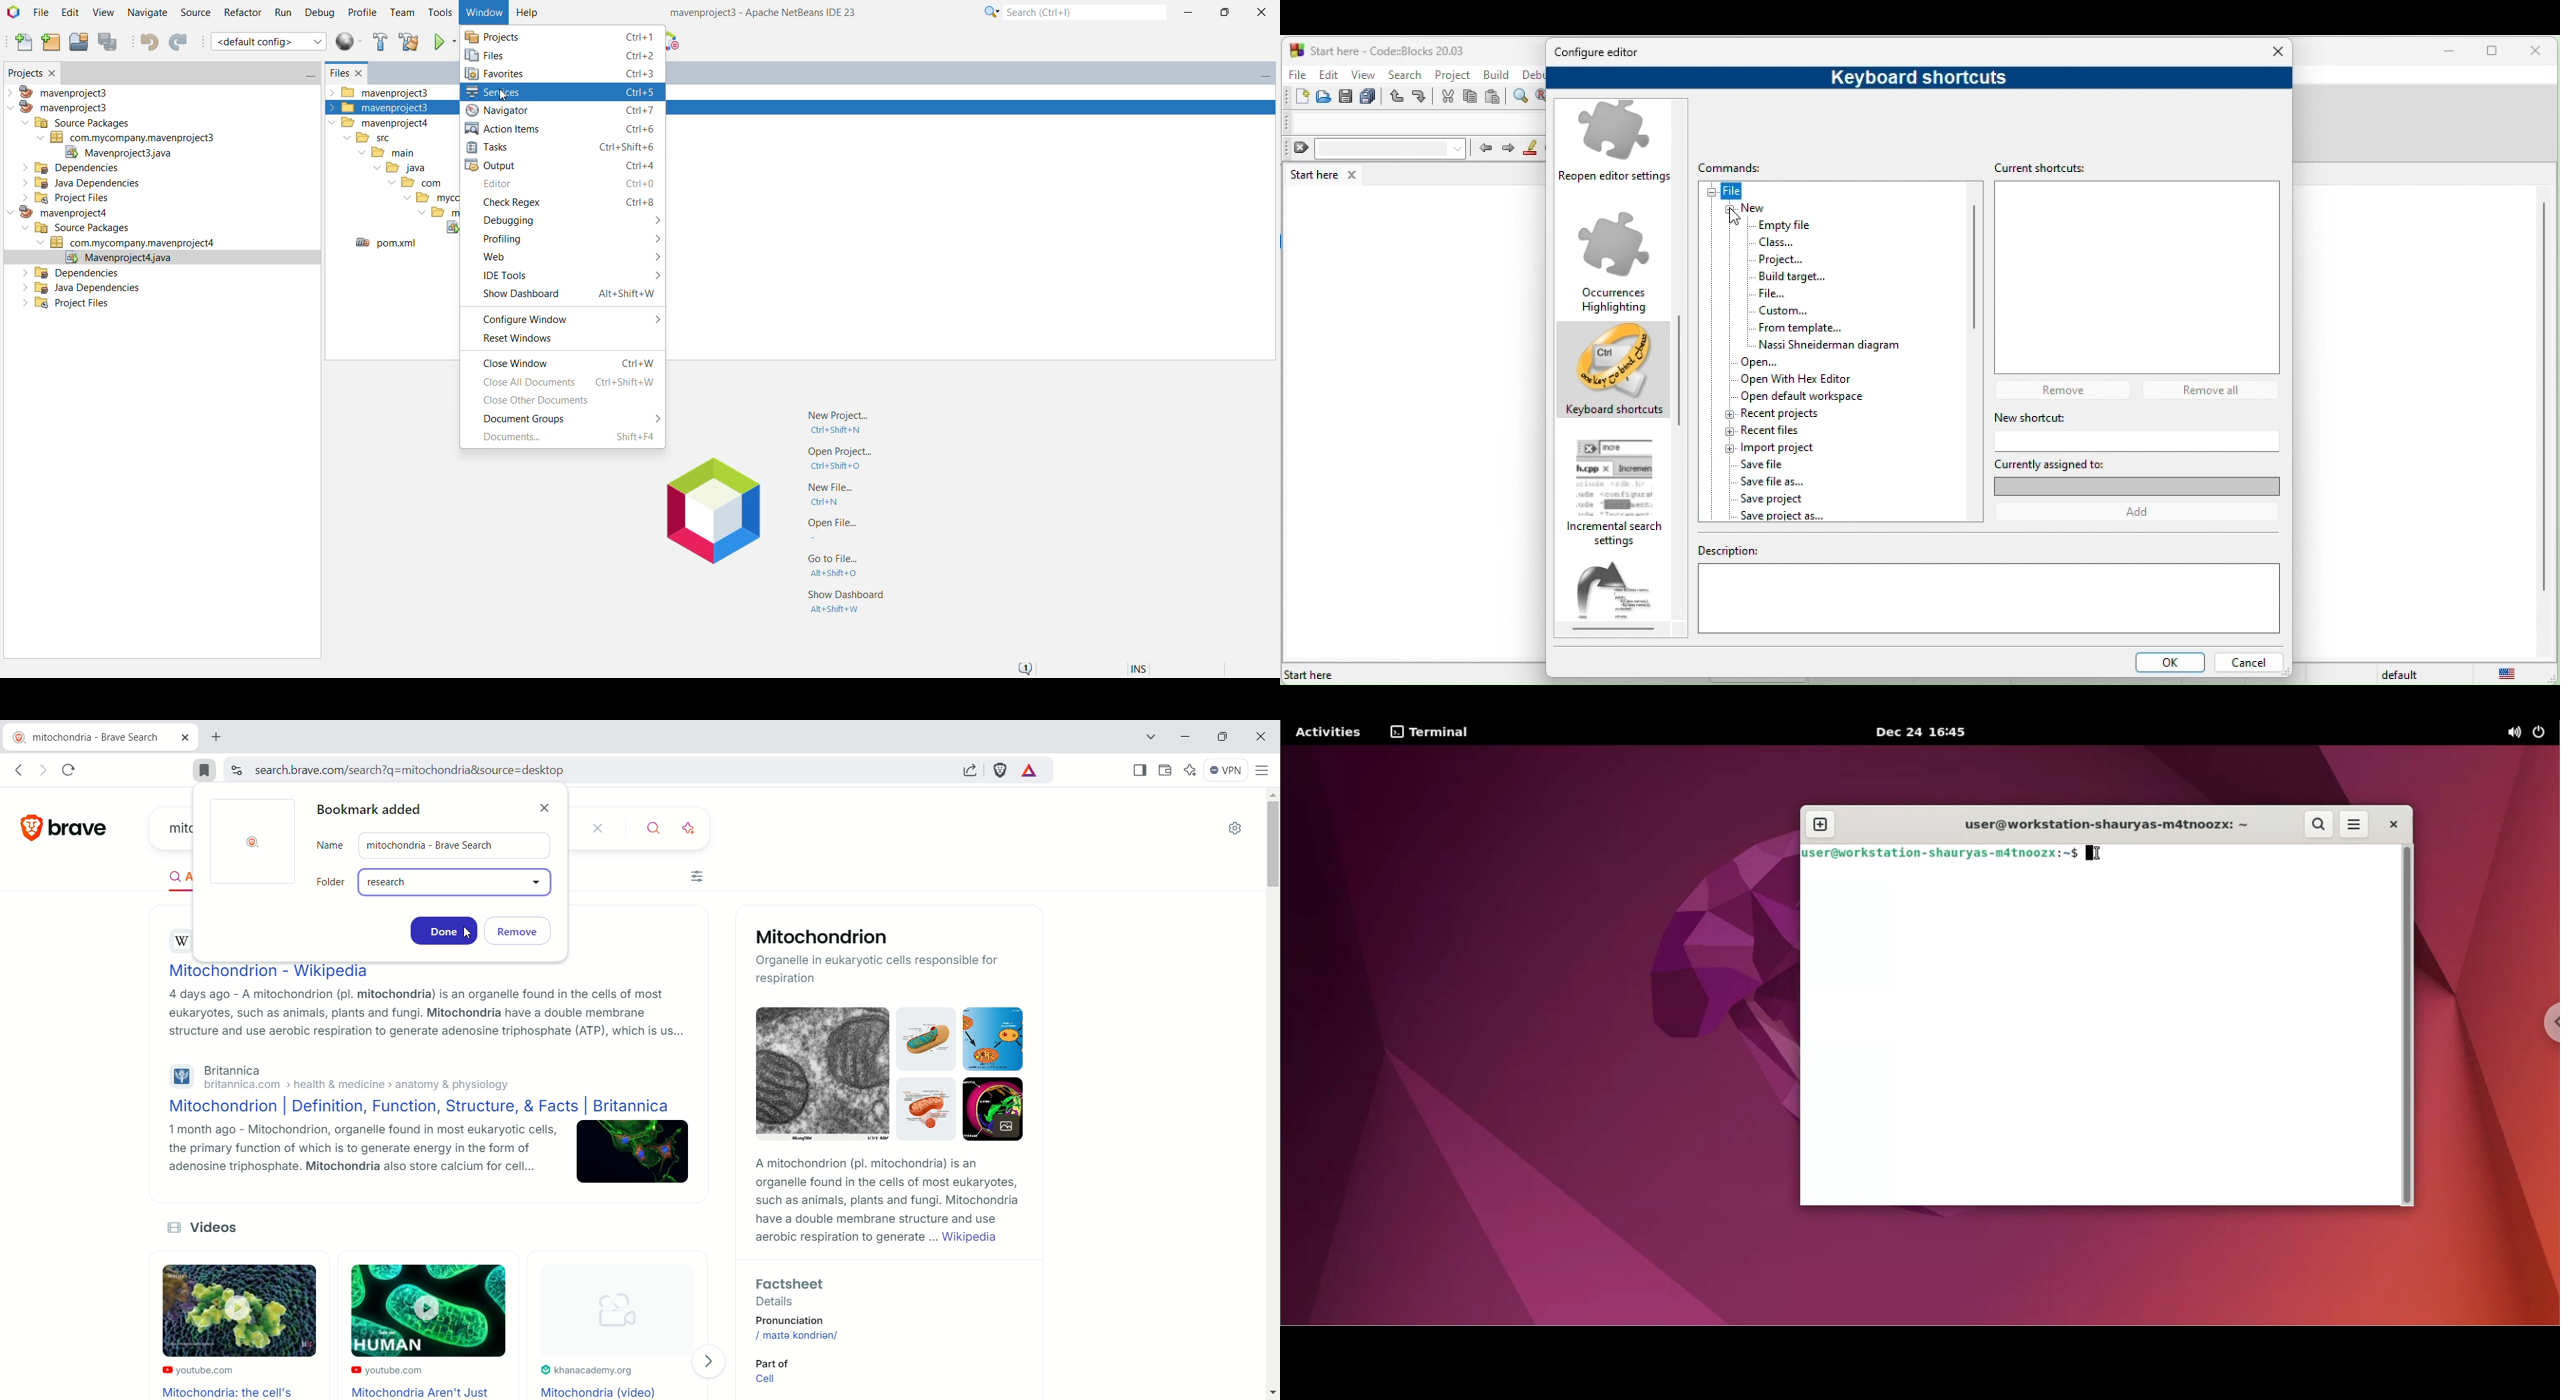 This screenshot has width=2576, height=1400. What do you see at coordinates (1603, 53) in the screenshot?
I see `configure editor` at bounding box center [1603, 53].